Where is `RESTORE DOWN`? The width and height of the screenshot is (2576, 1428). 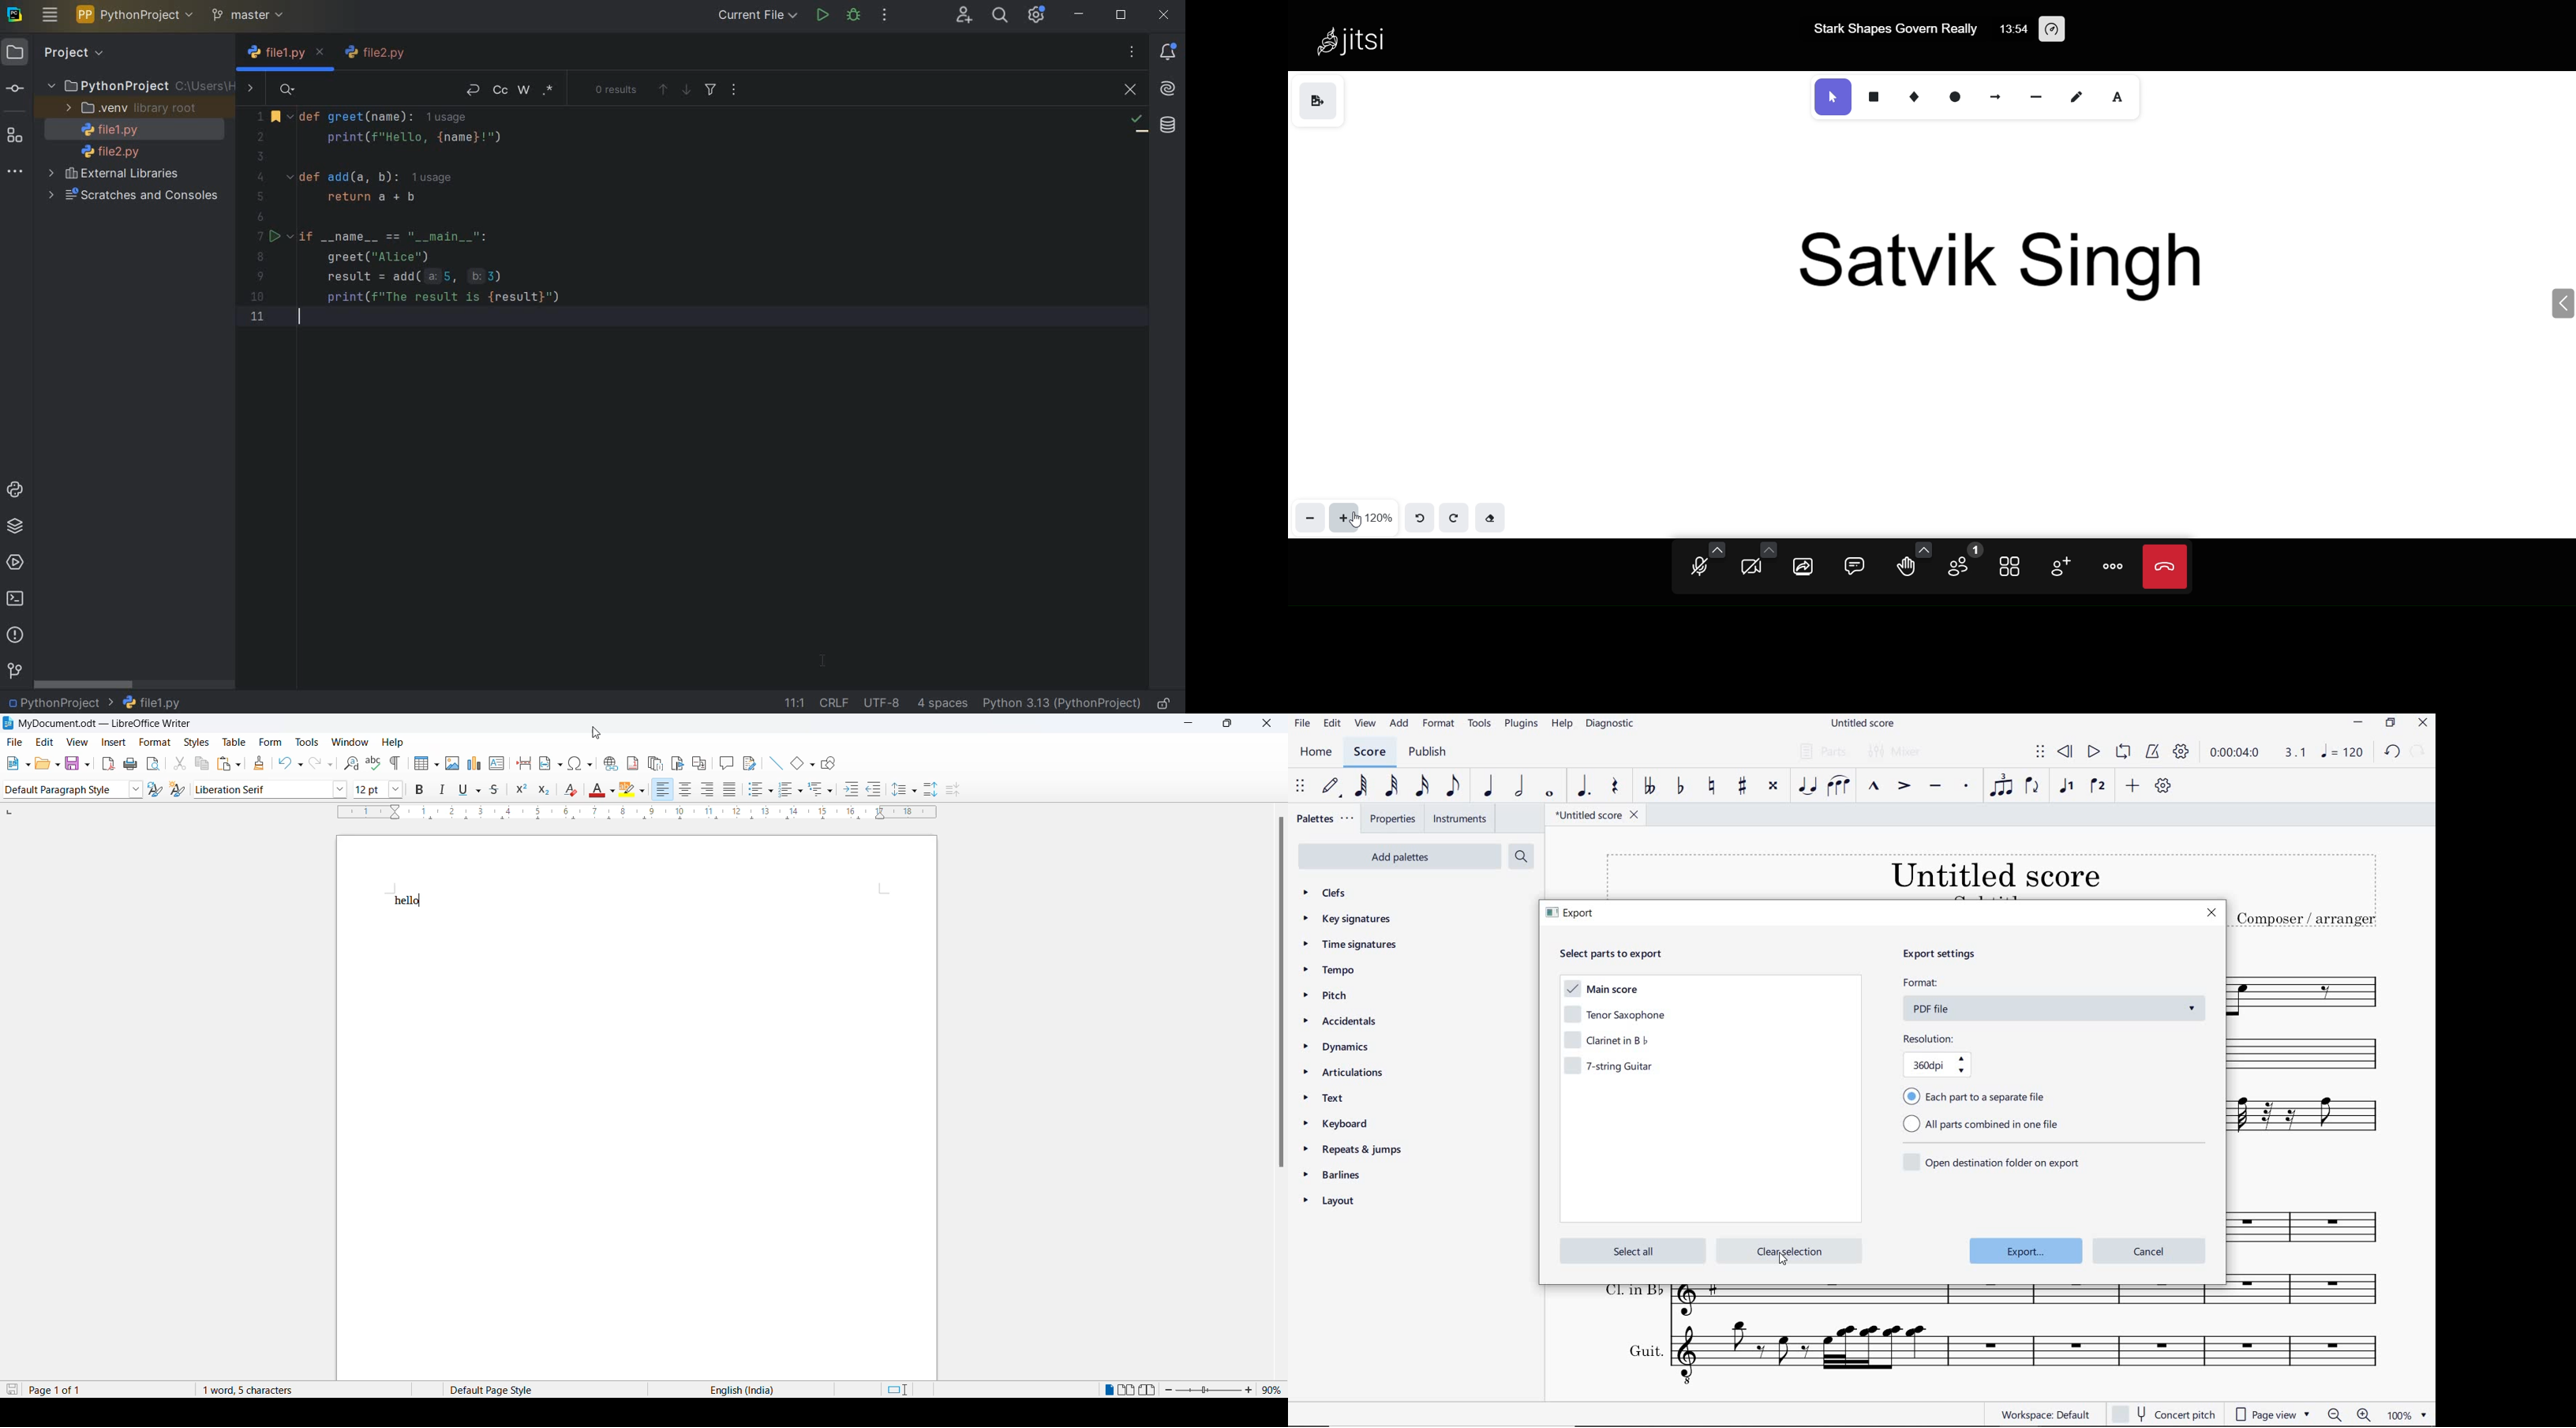
RESTORE DOWN is located at coordinates (2390, 724).